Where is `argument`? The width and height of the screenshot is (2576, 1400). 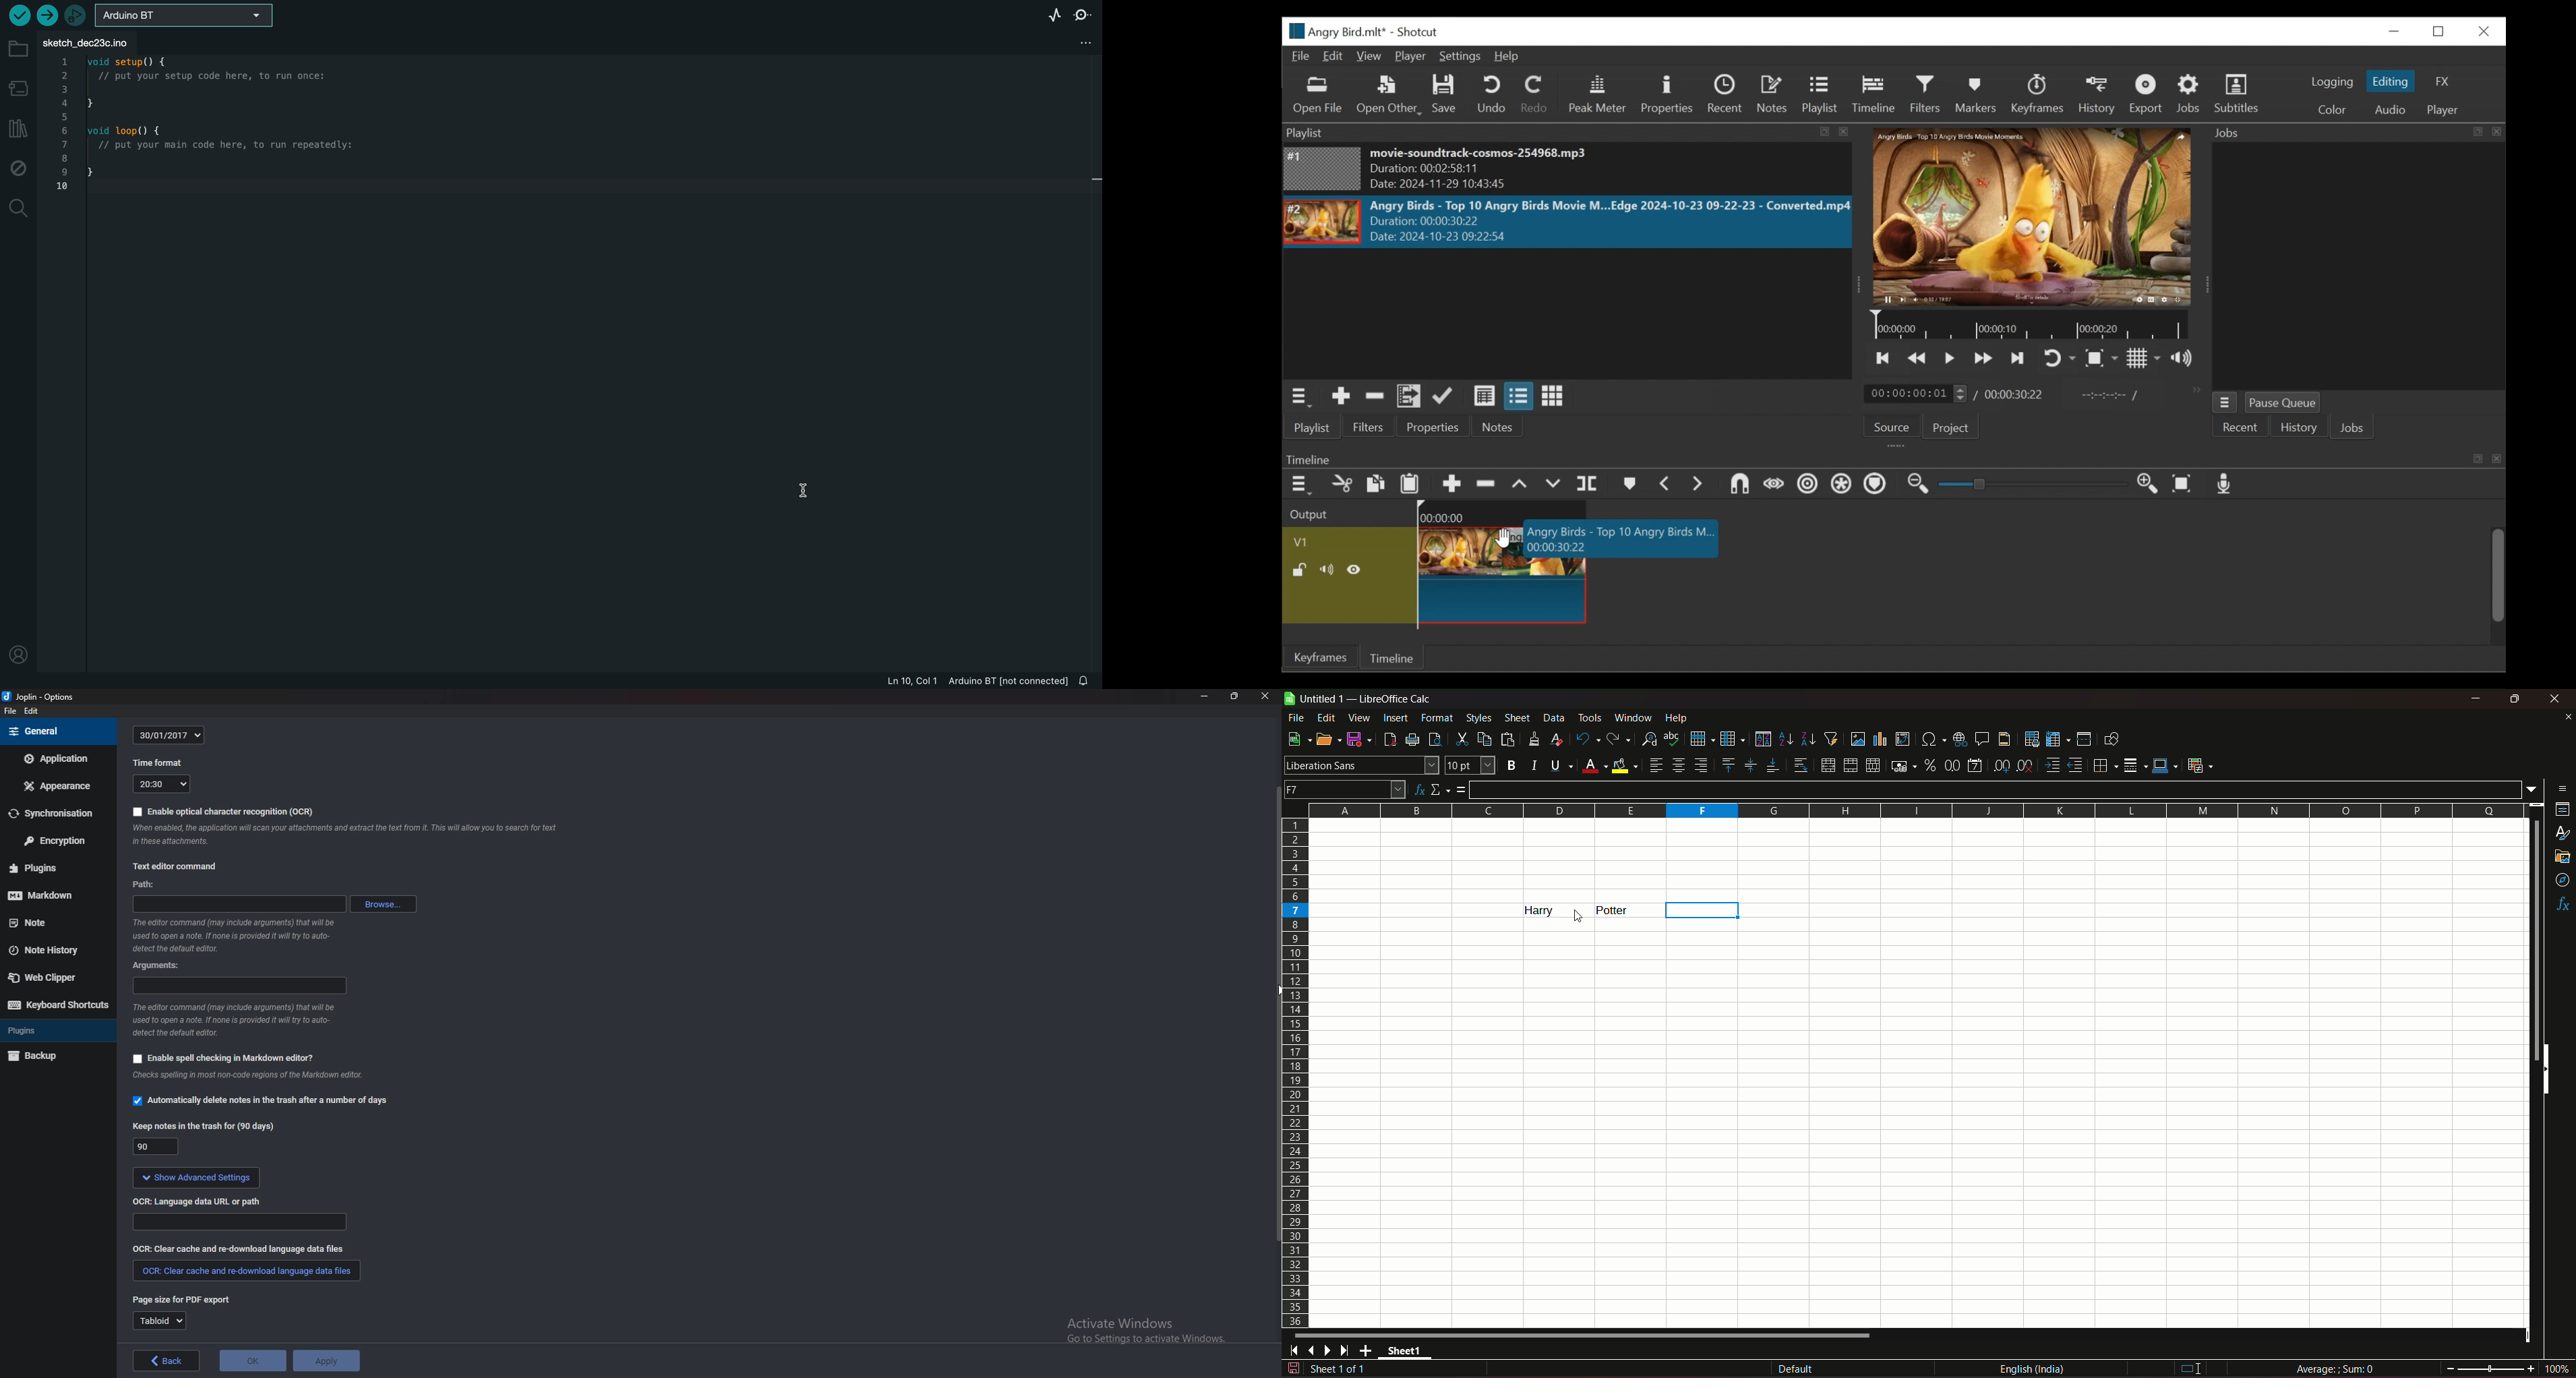 argument is located at coordinates (239, 986).